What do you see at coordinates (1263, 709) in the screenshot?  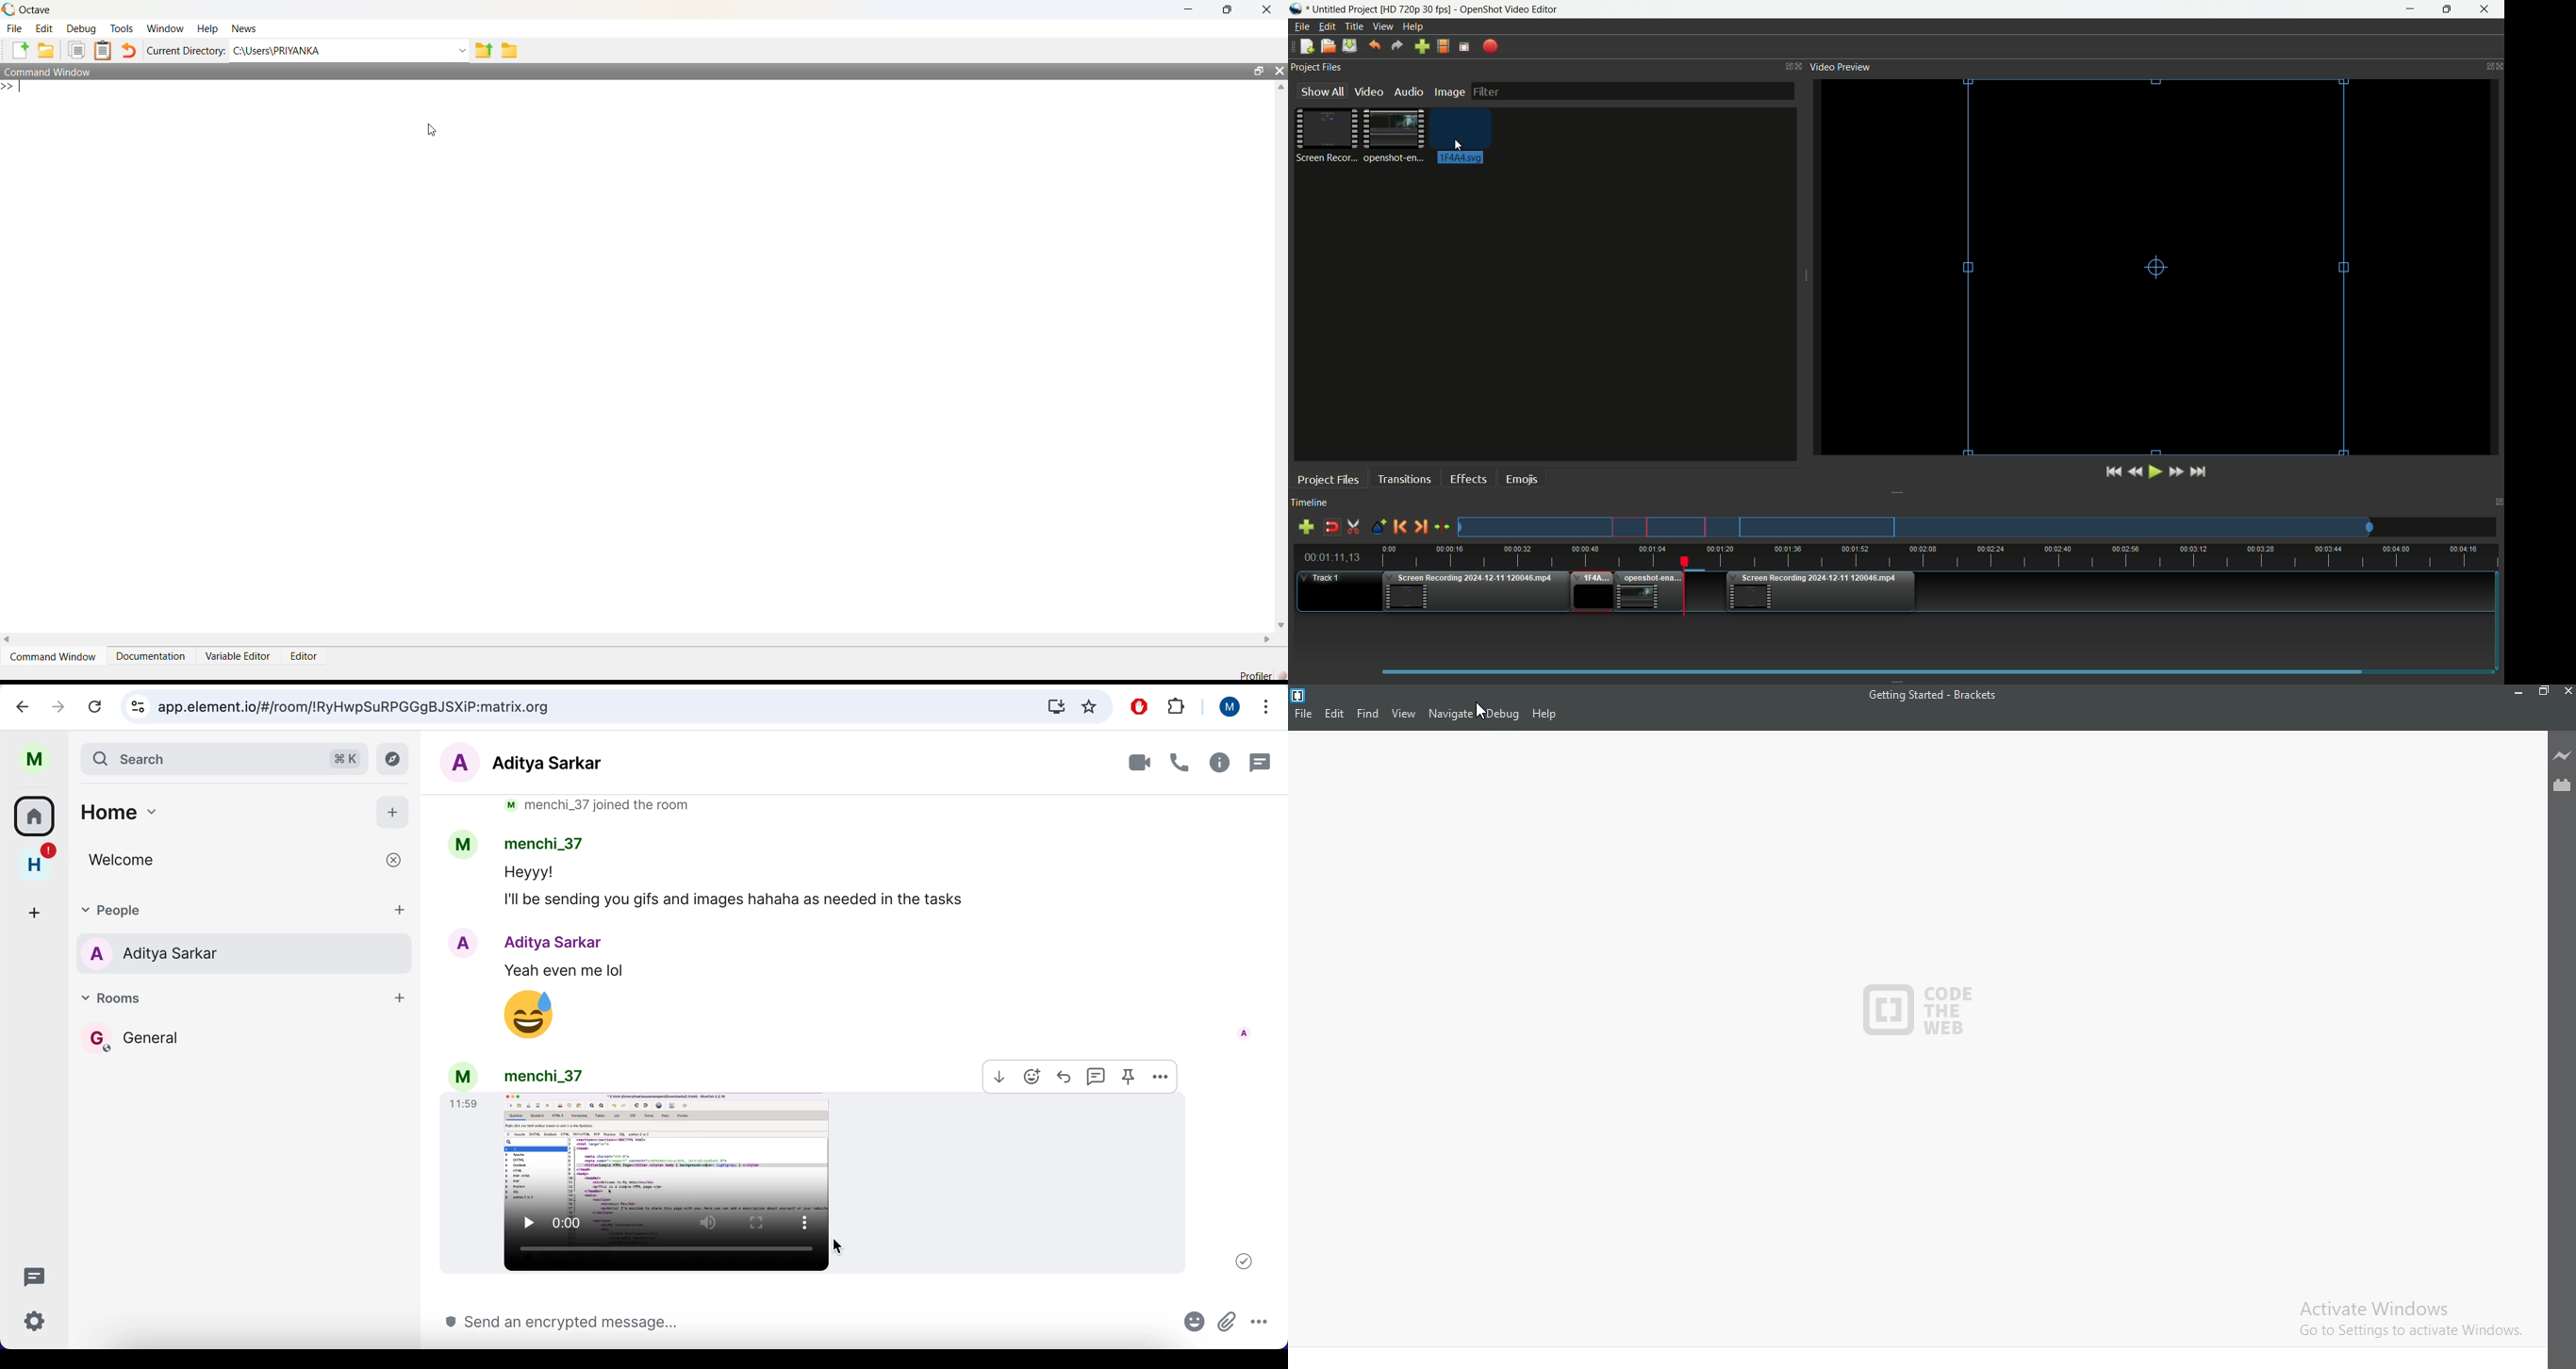 I see `list all tabs` at bounding box center [1263, 709].